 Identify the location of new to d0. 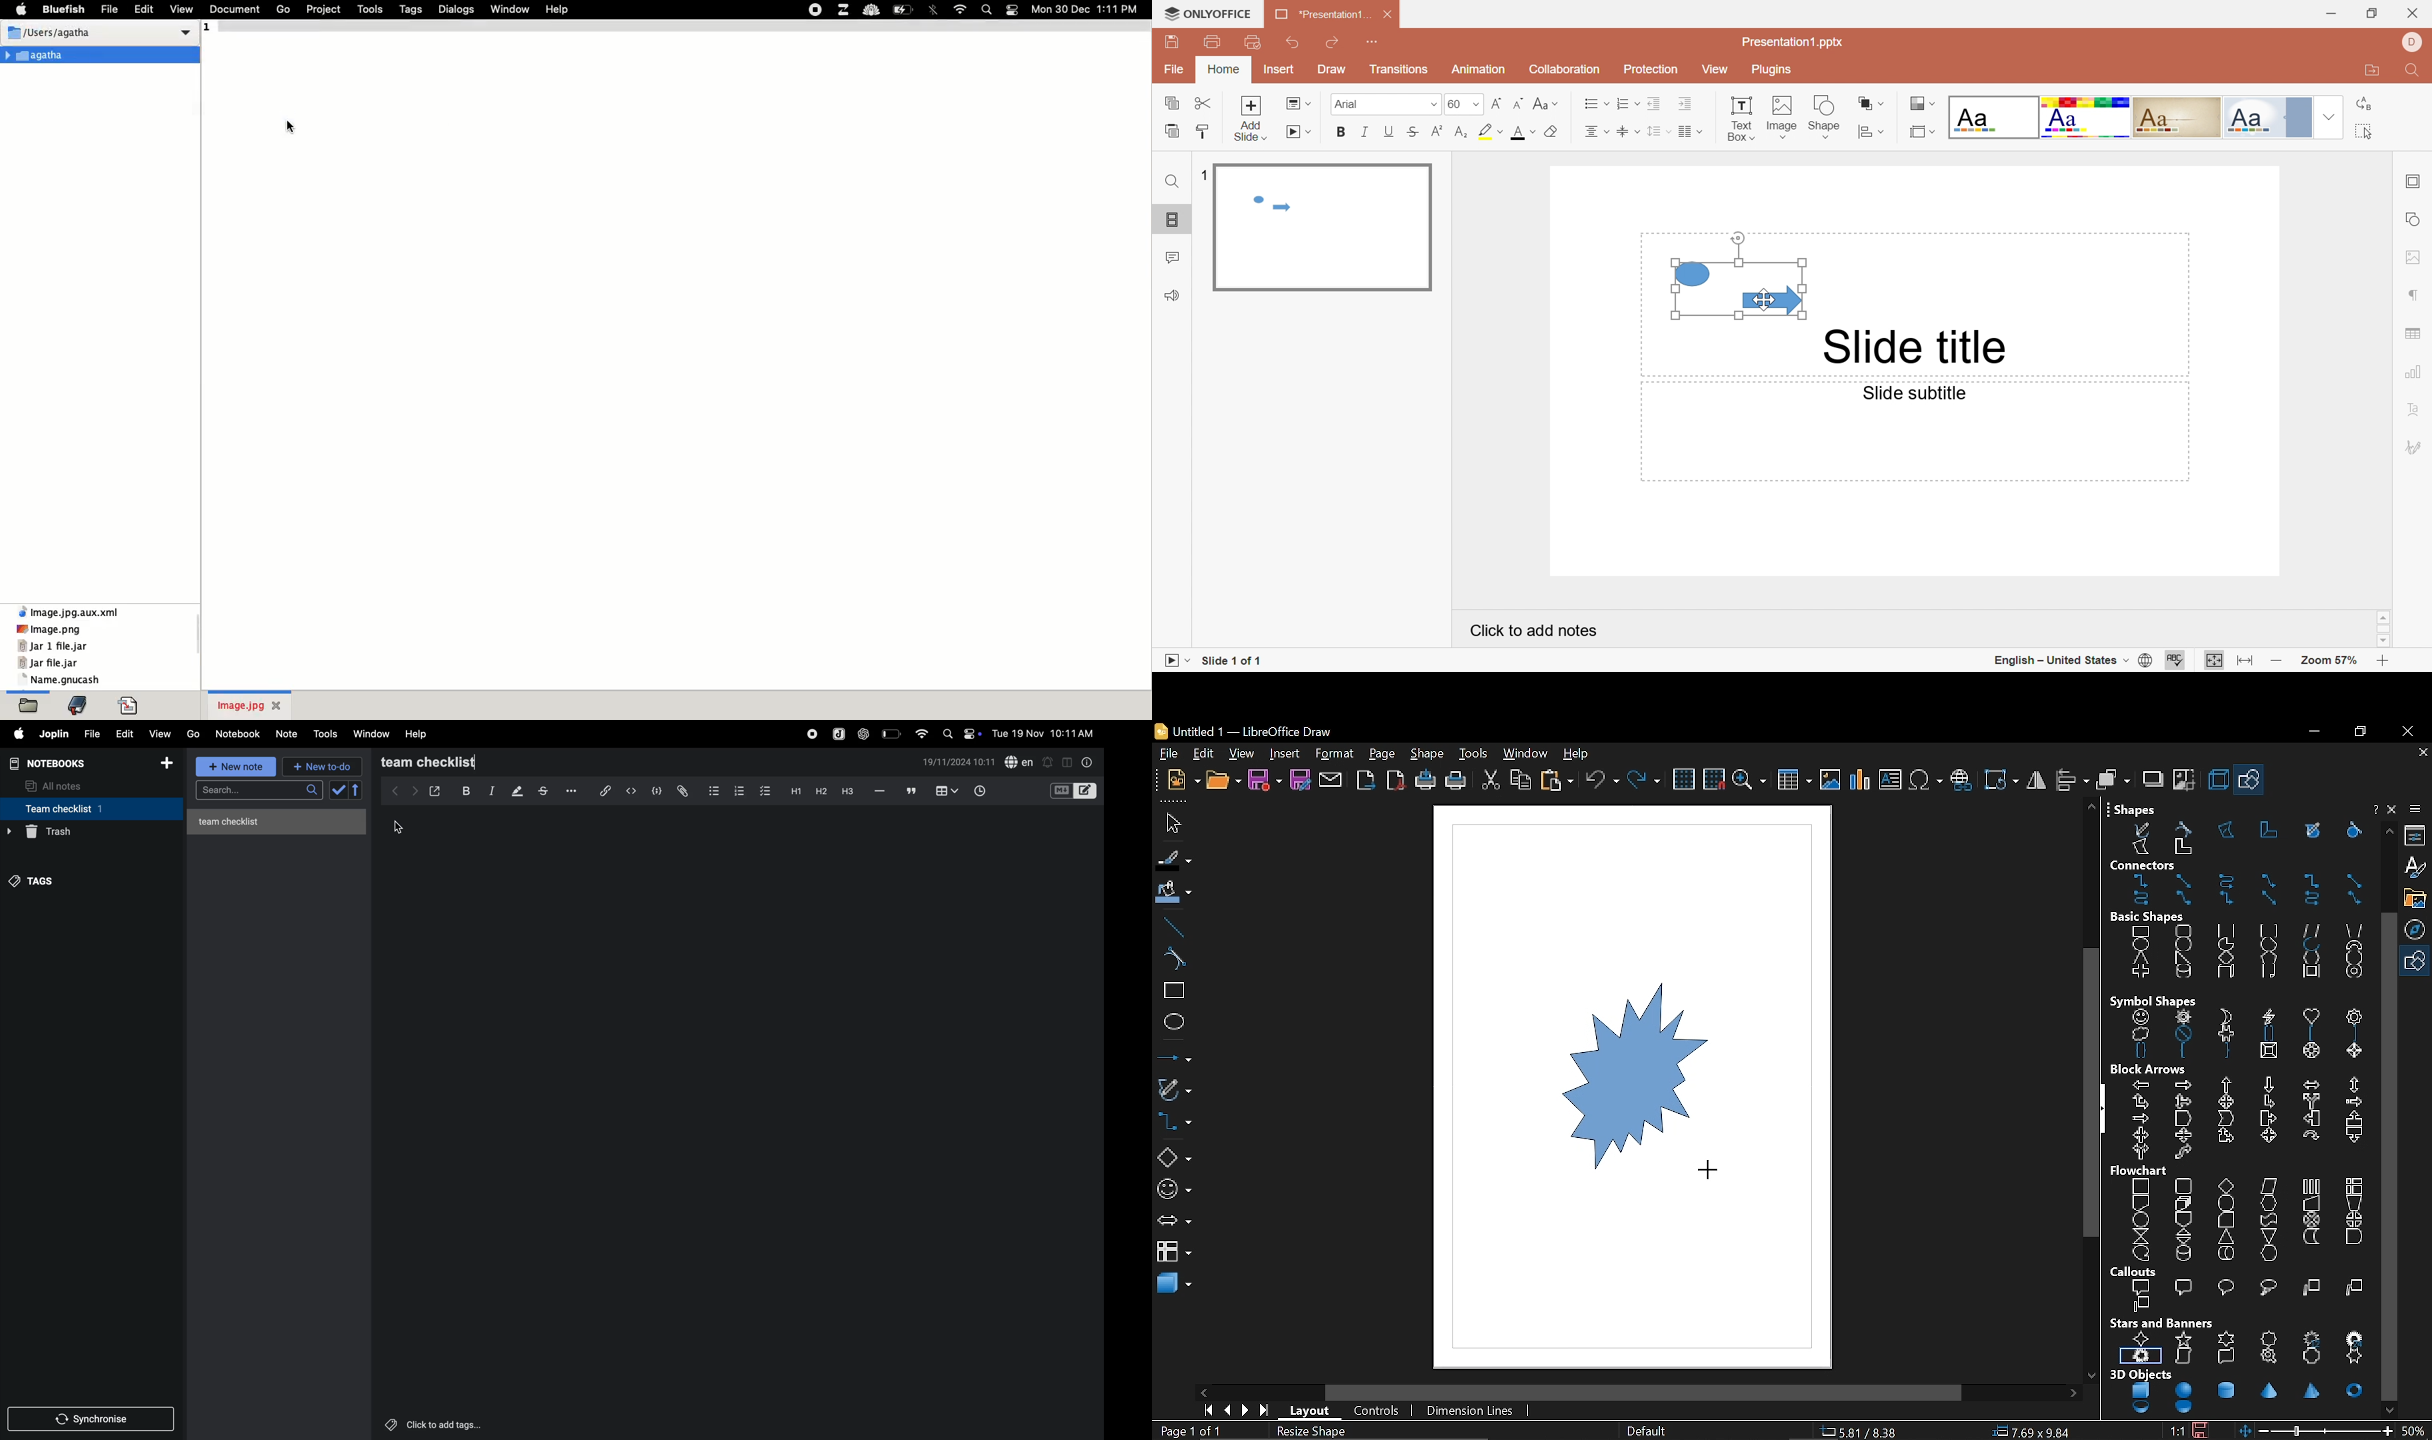
(321, 767).